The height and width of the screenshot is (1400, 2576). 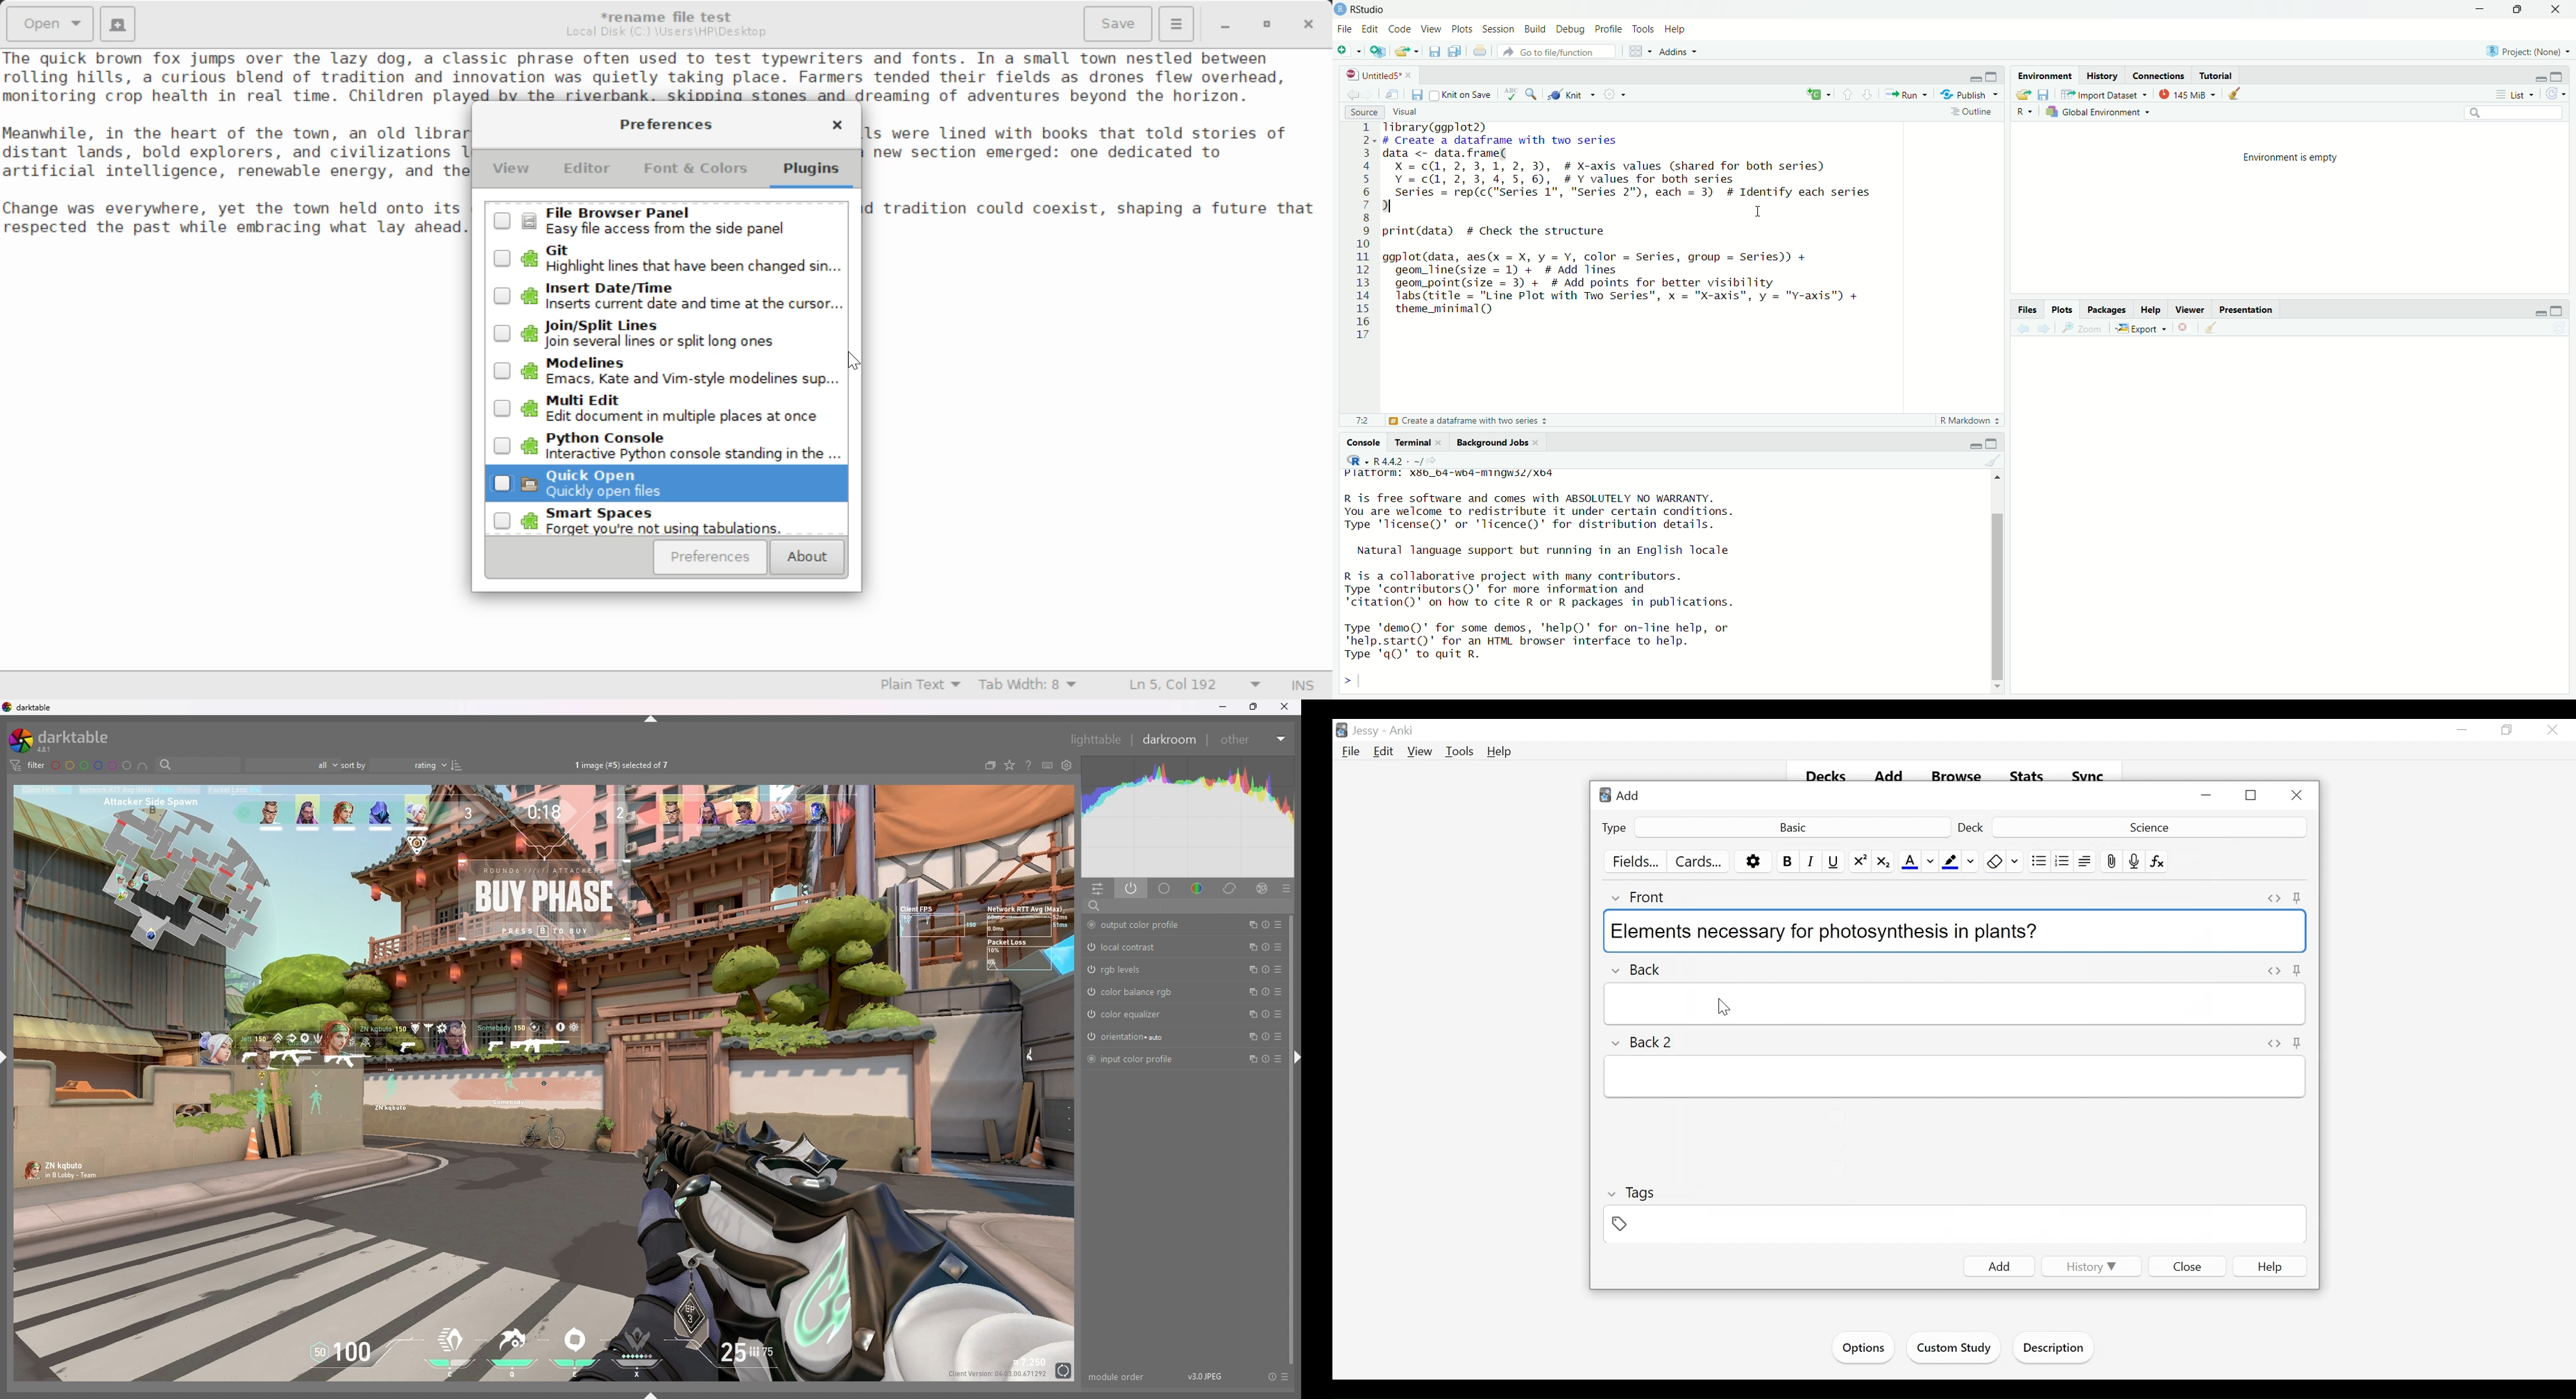 I want to click on heat graph, so click(x=1189, y=817).